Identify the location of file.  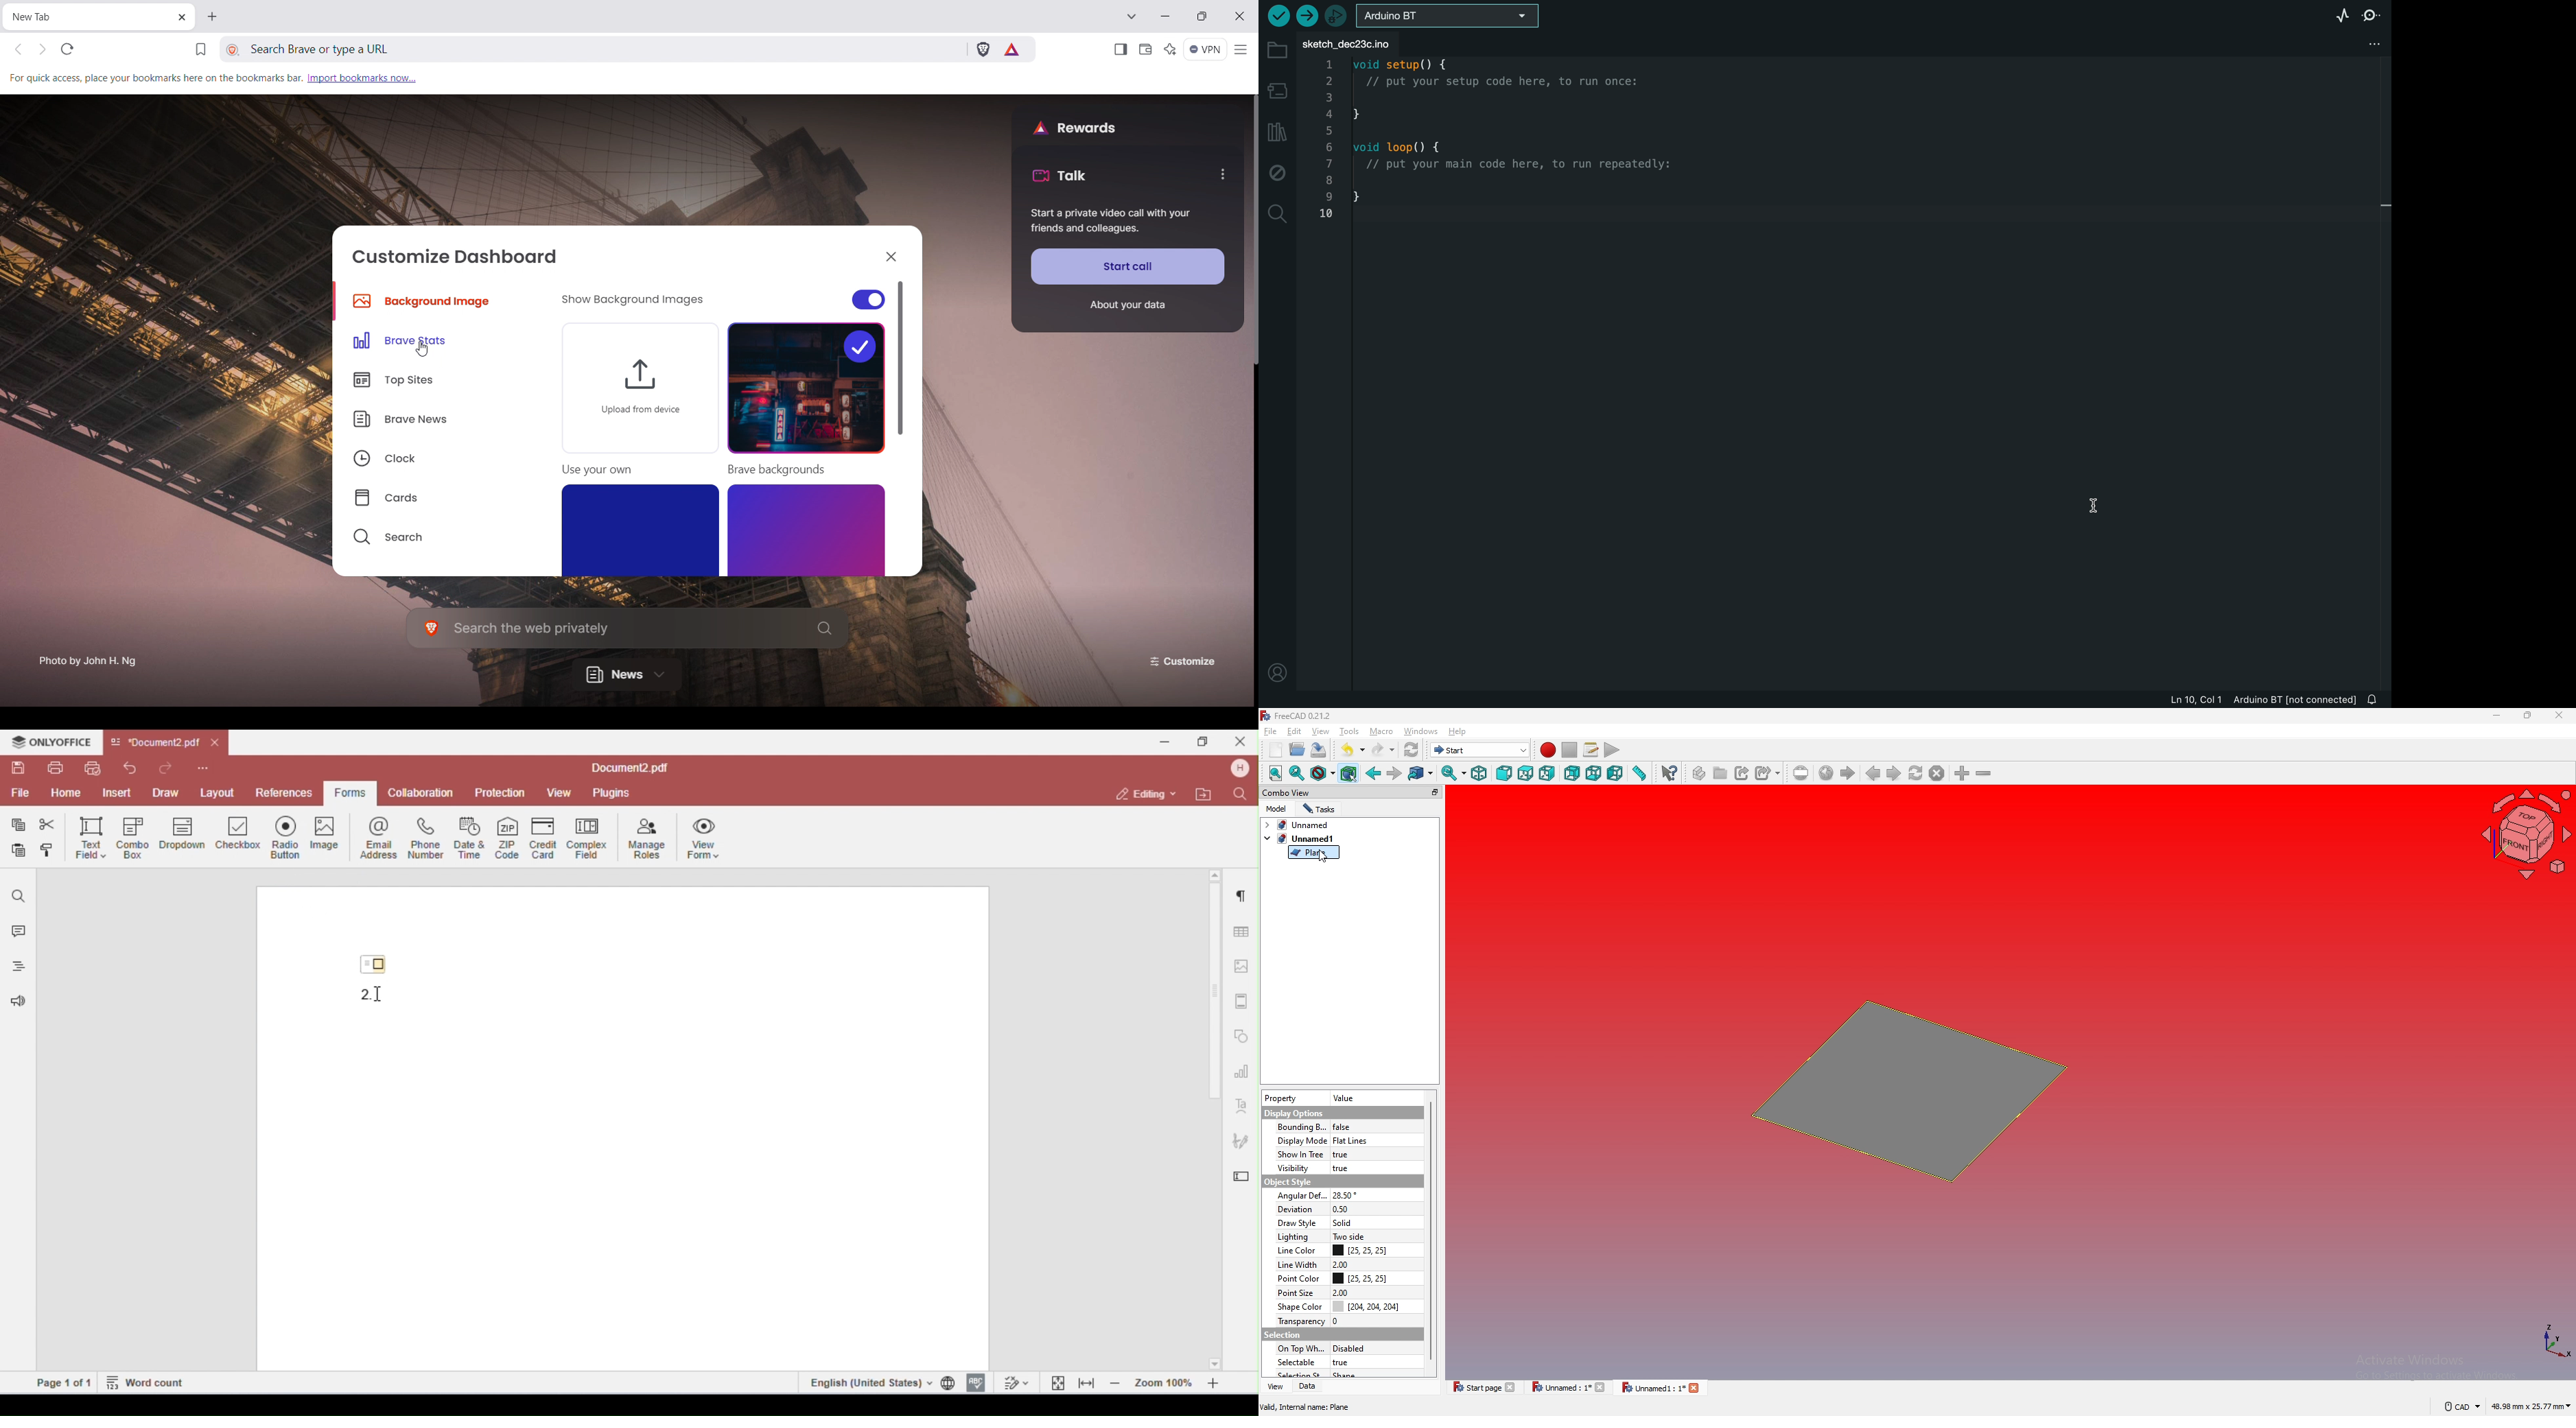
(1271, 731).